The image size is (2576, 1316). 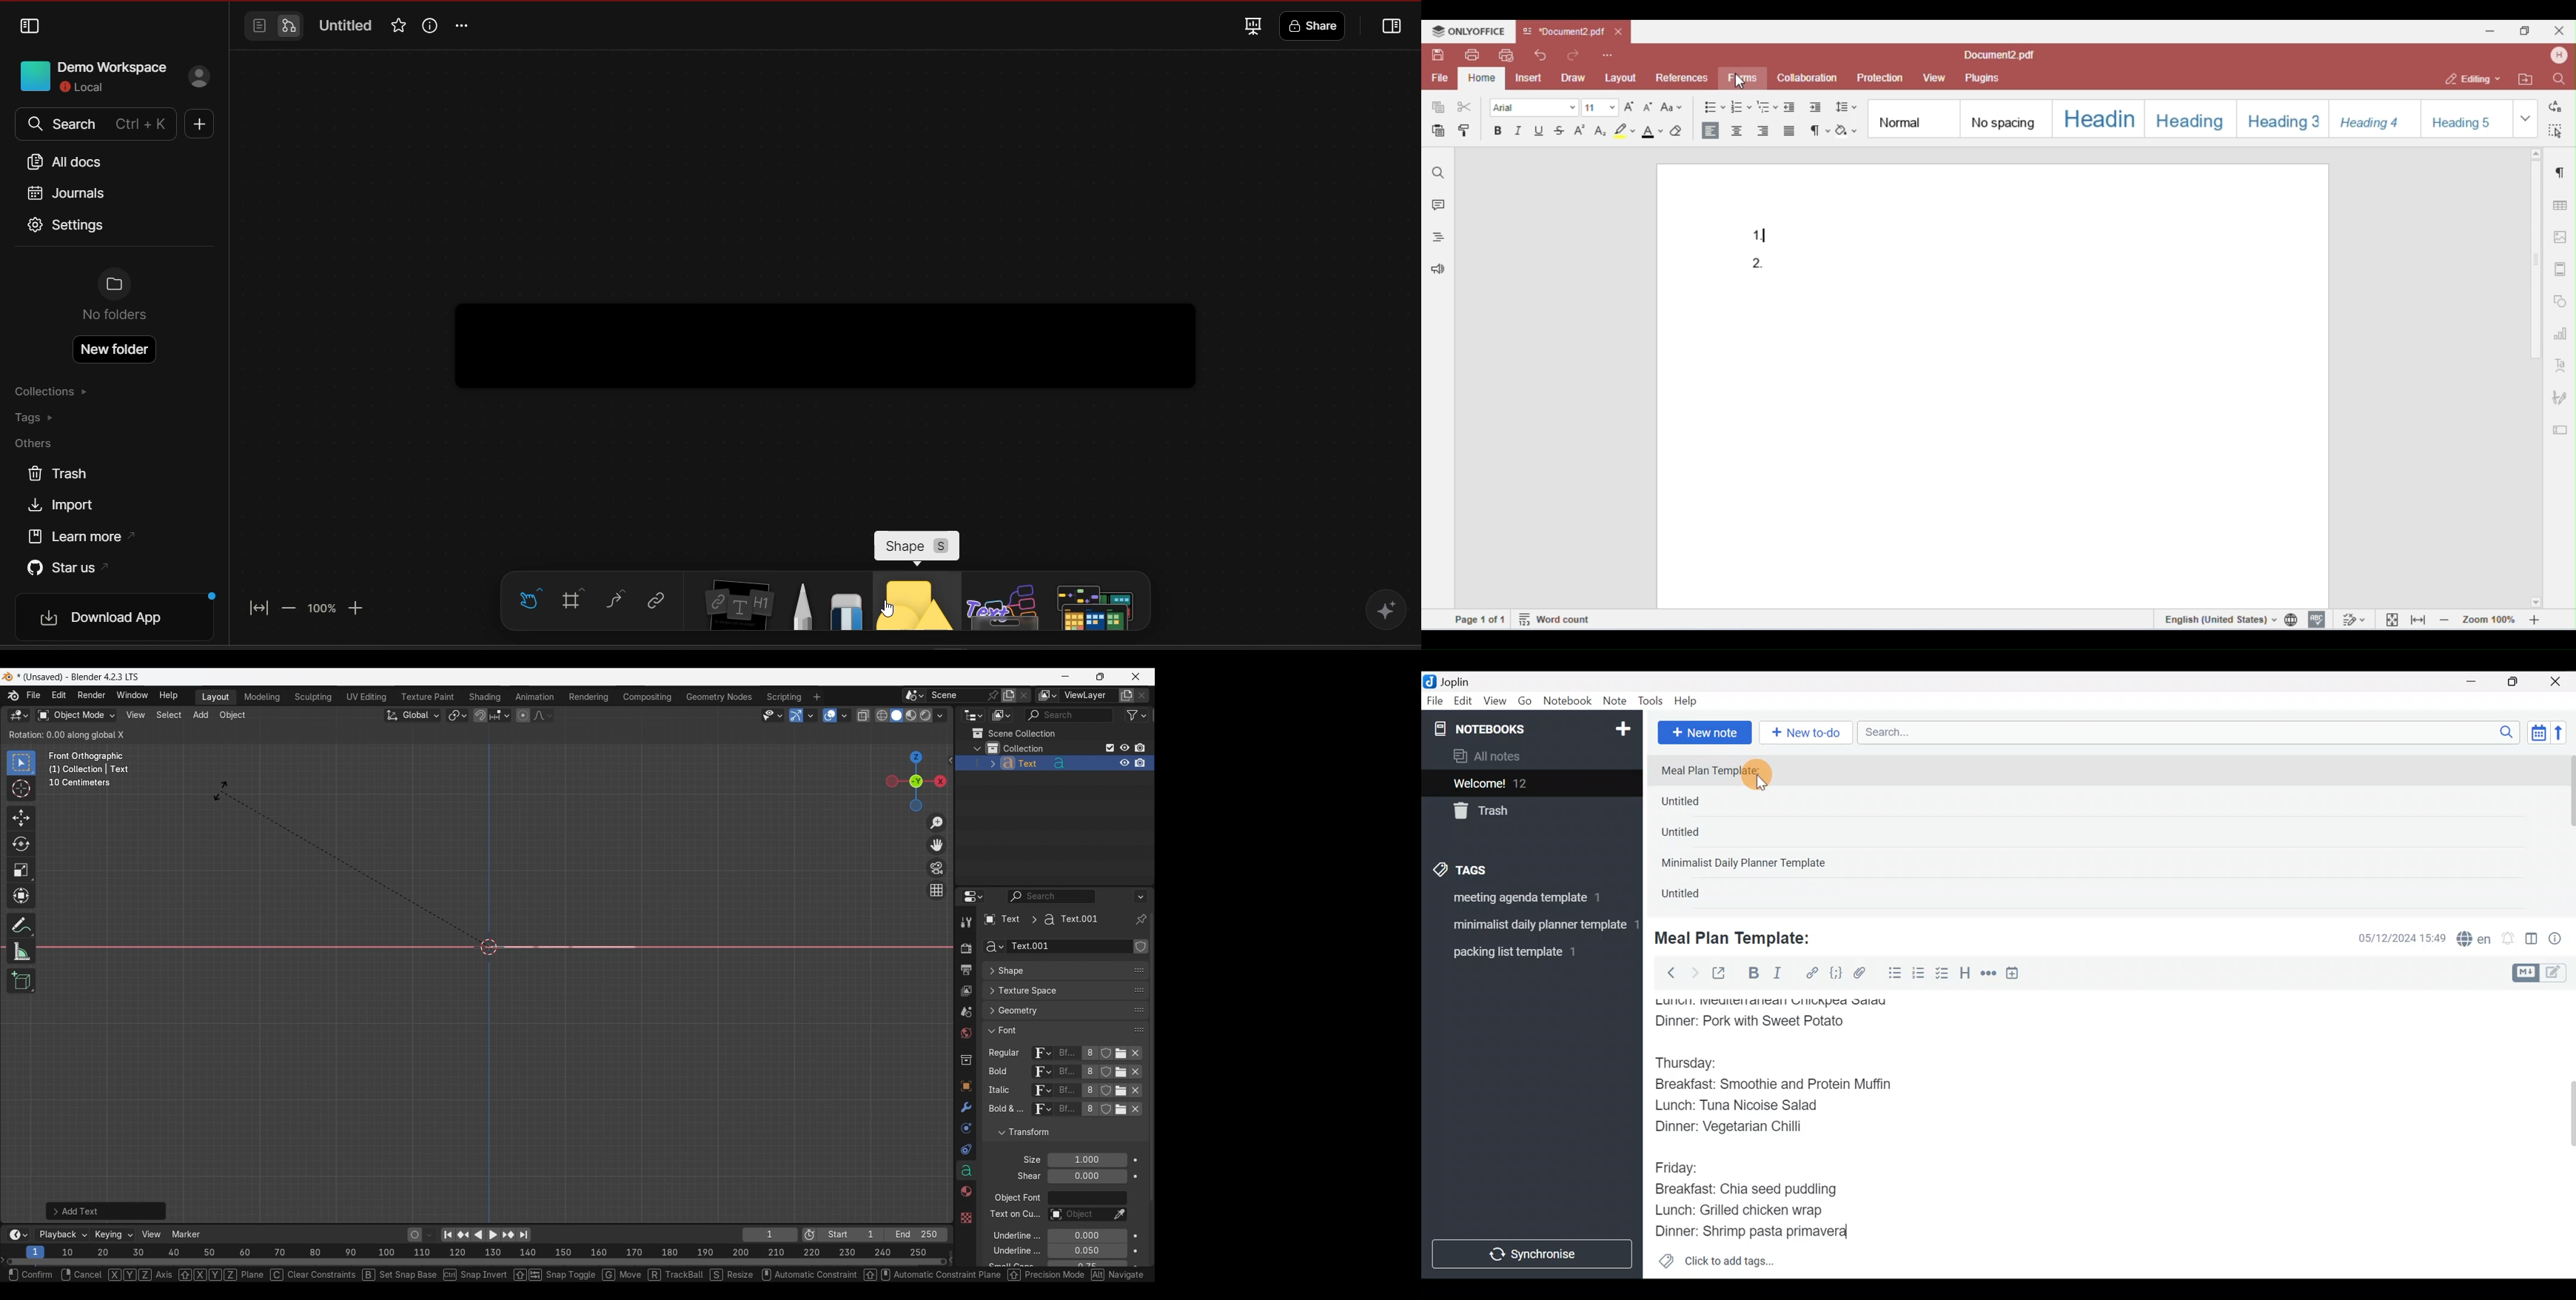 What do you see at coordinates (457, 716) in the screenshot?
I see `Transform pivot point` at bounding box center [457, 716].